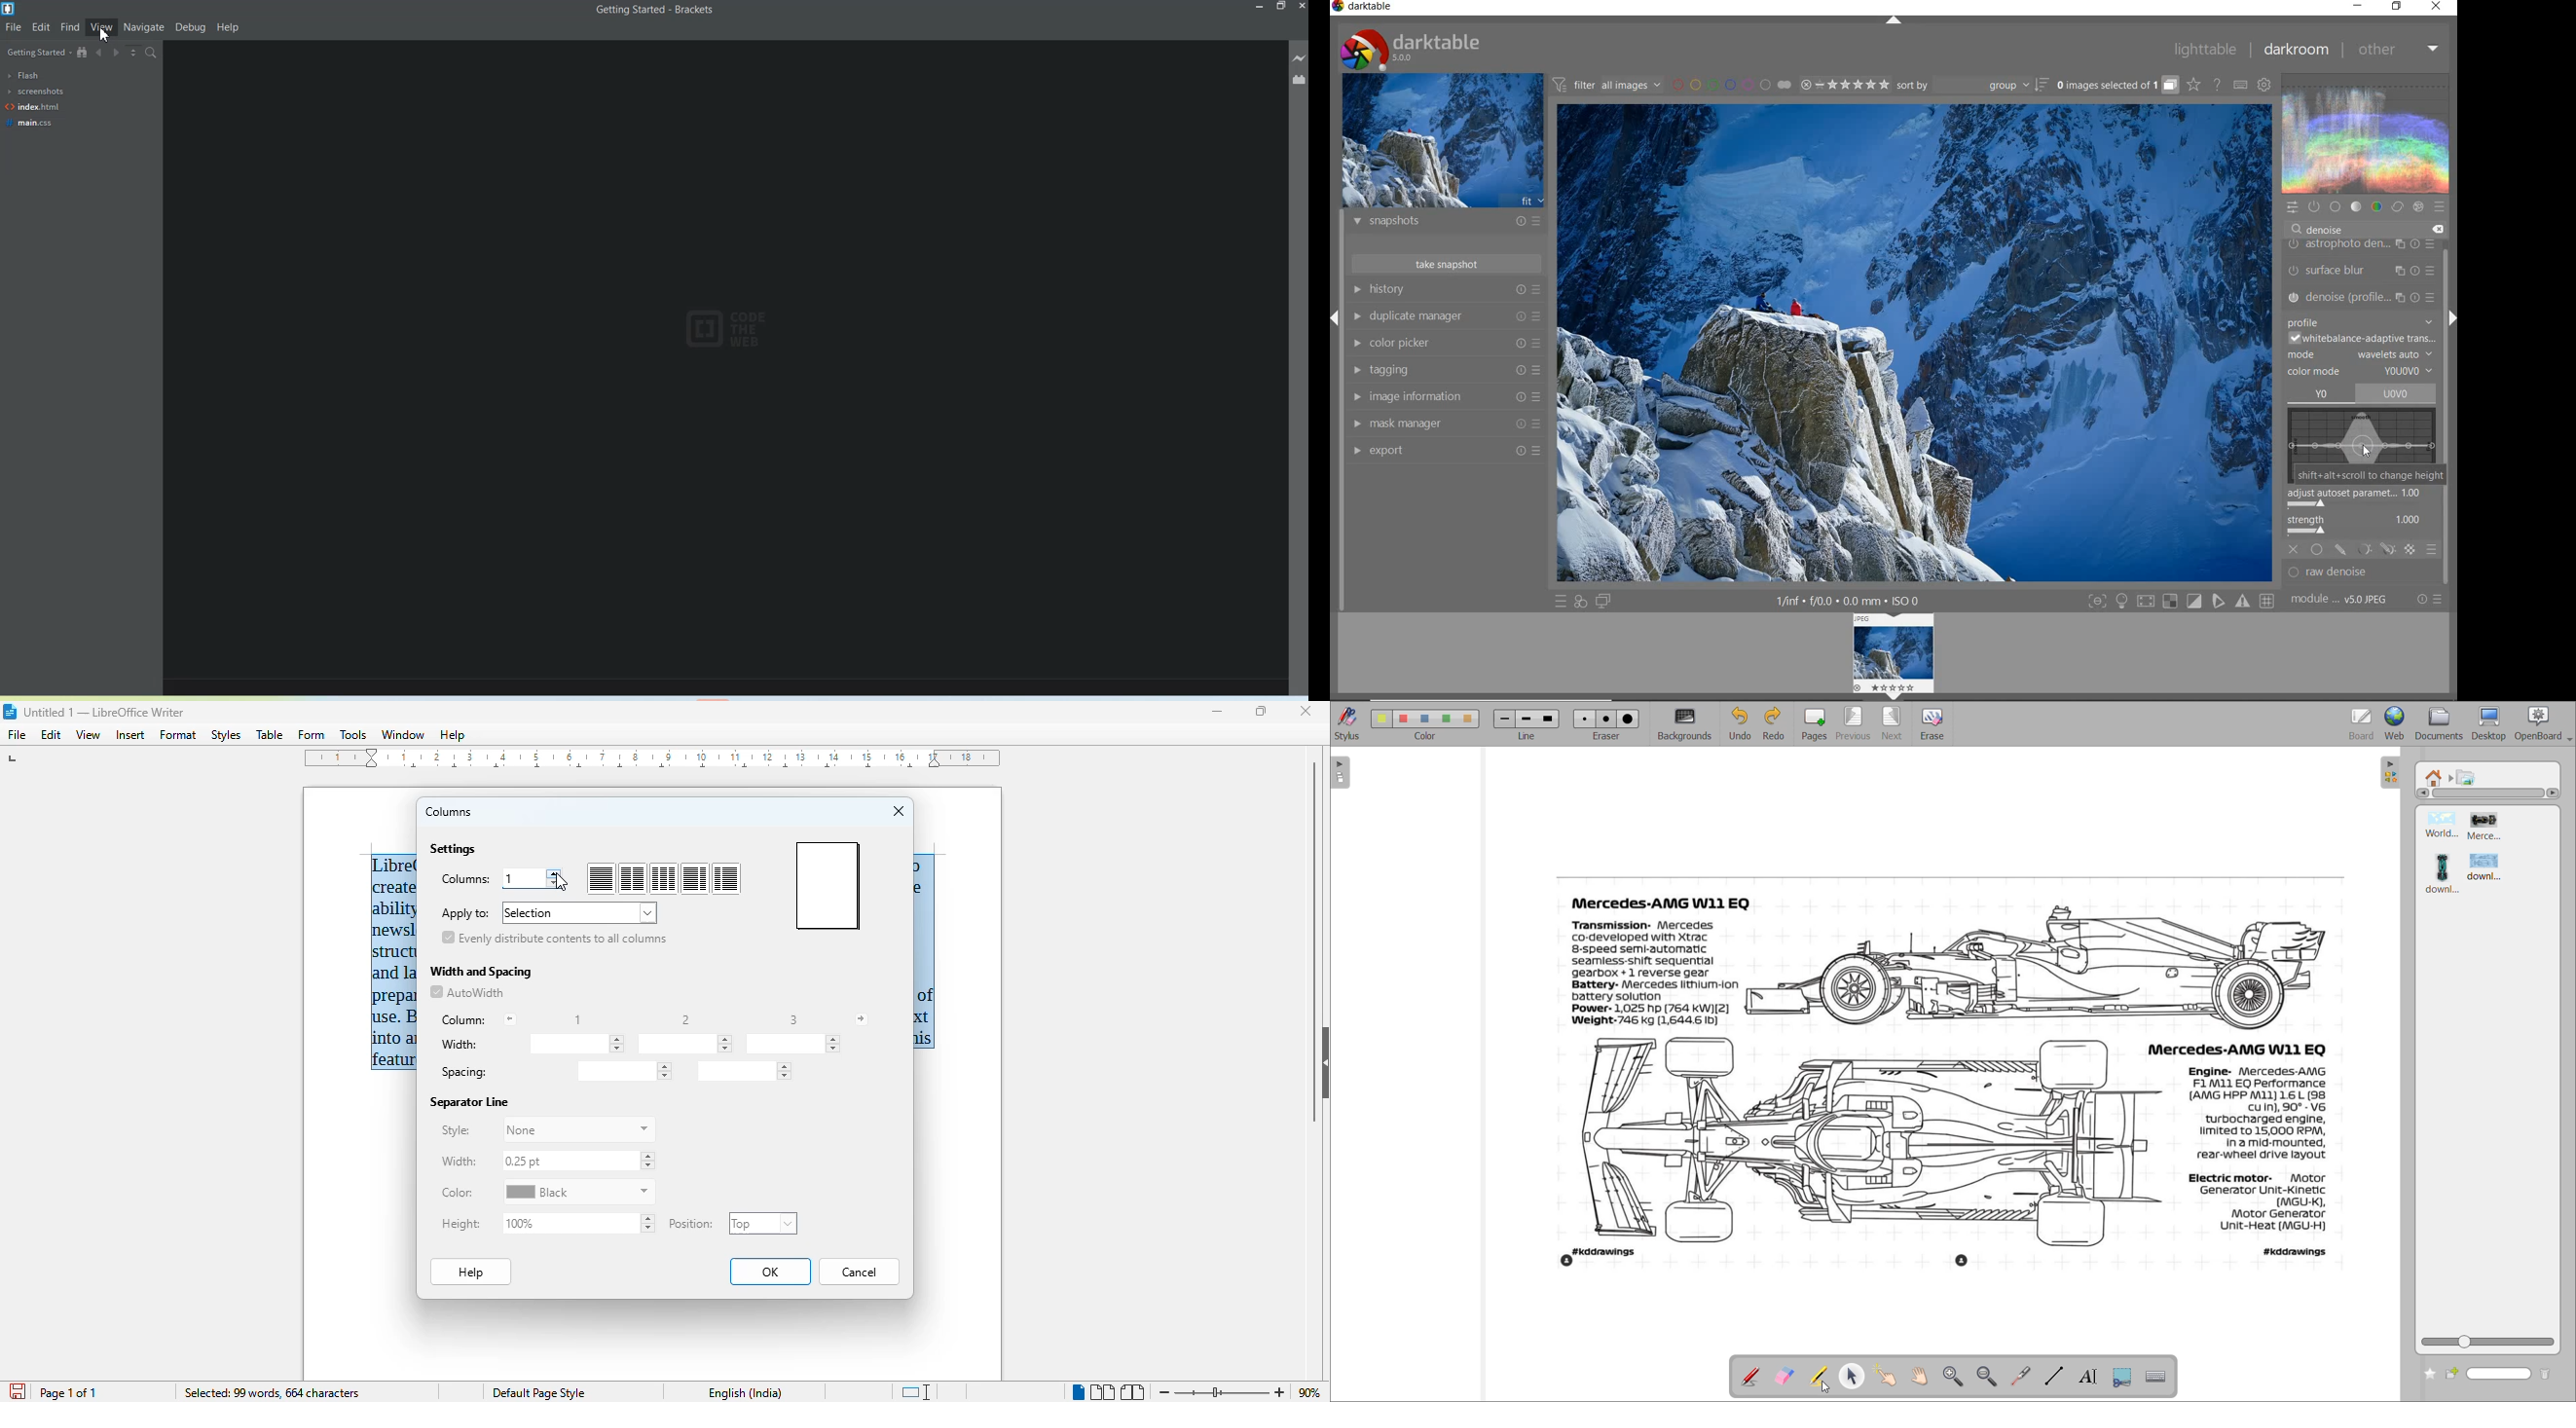 The image size is (2576, 1428). Describe the element at coordinates (1445, 424) in the screenshot. I see `mask manager` at that location.